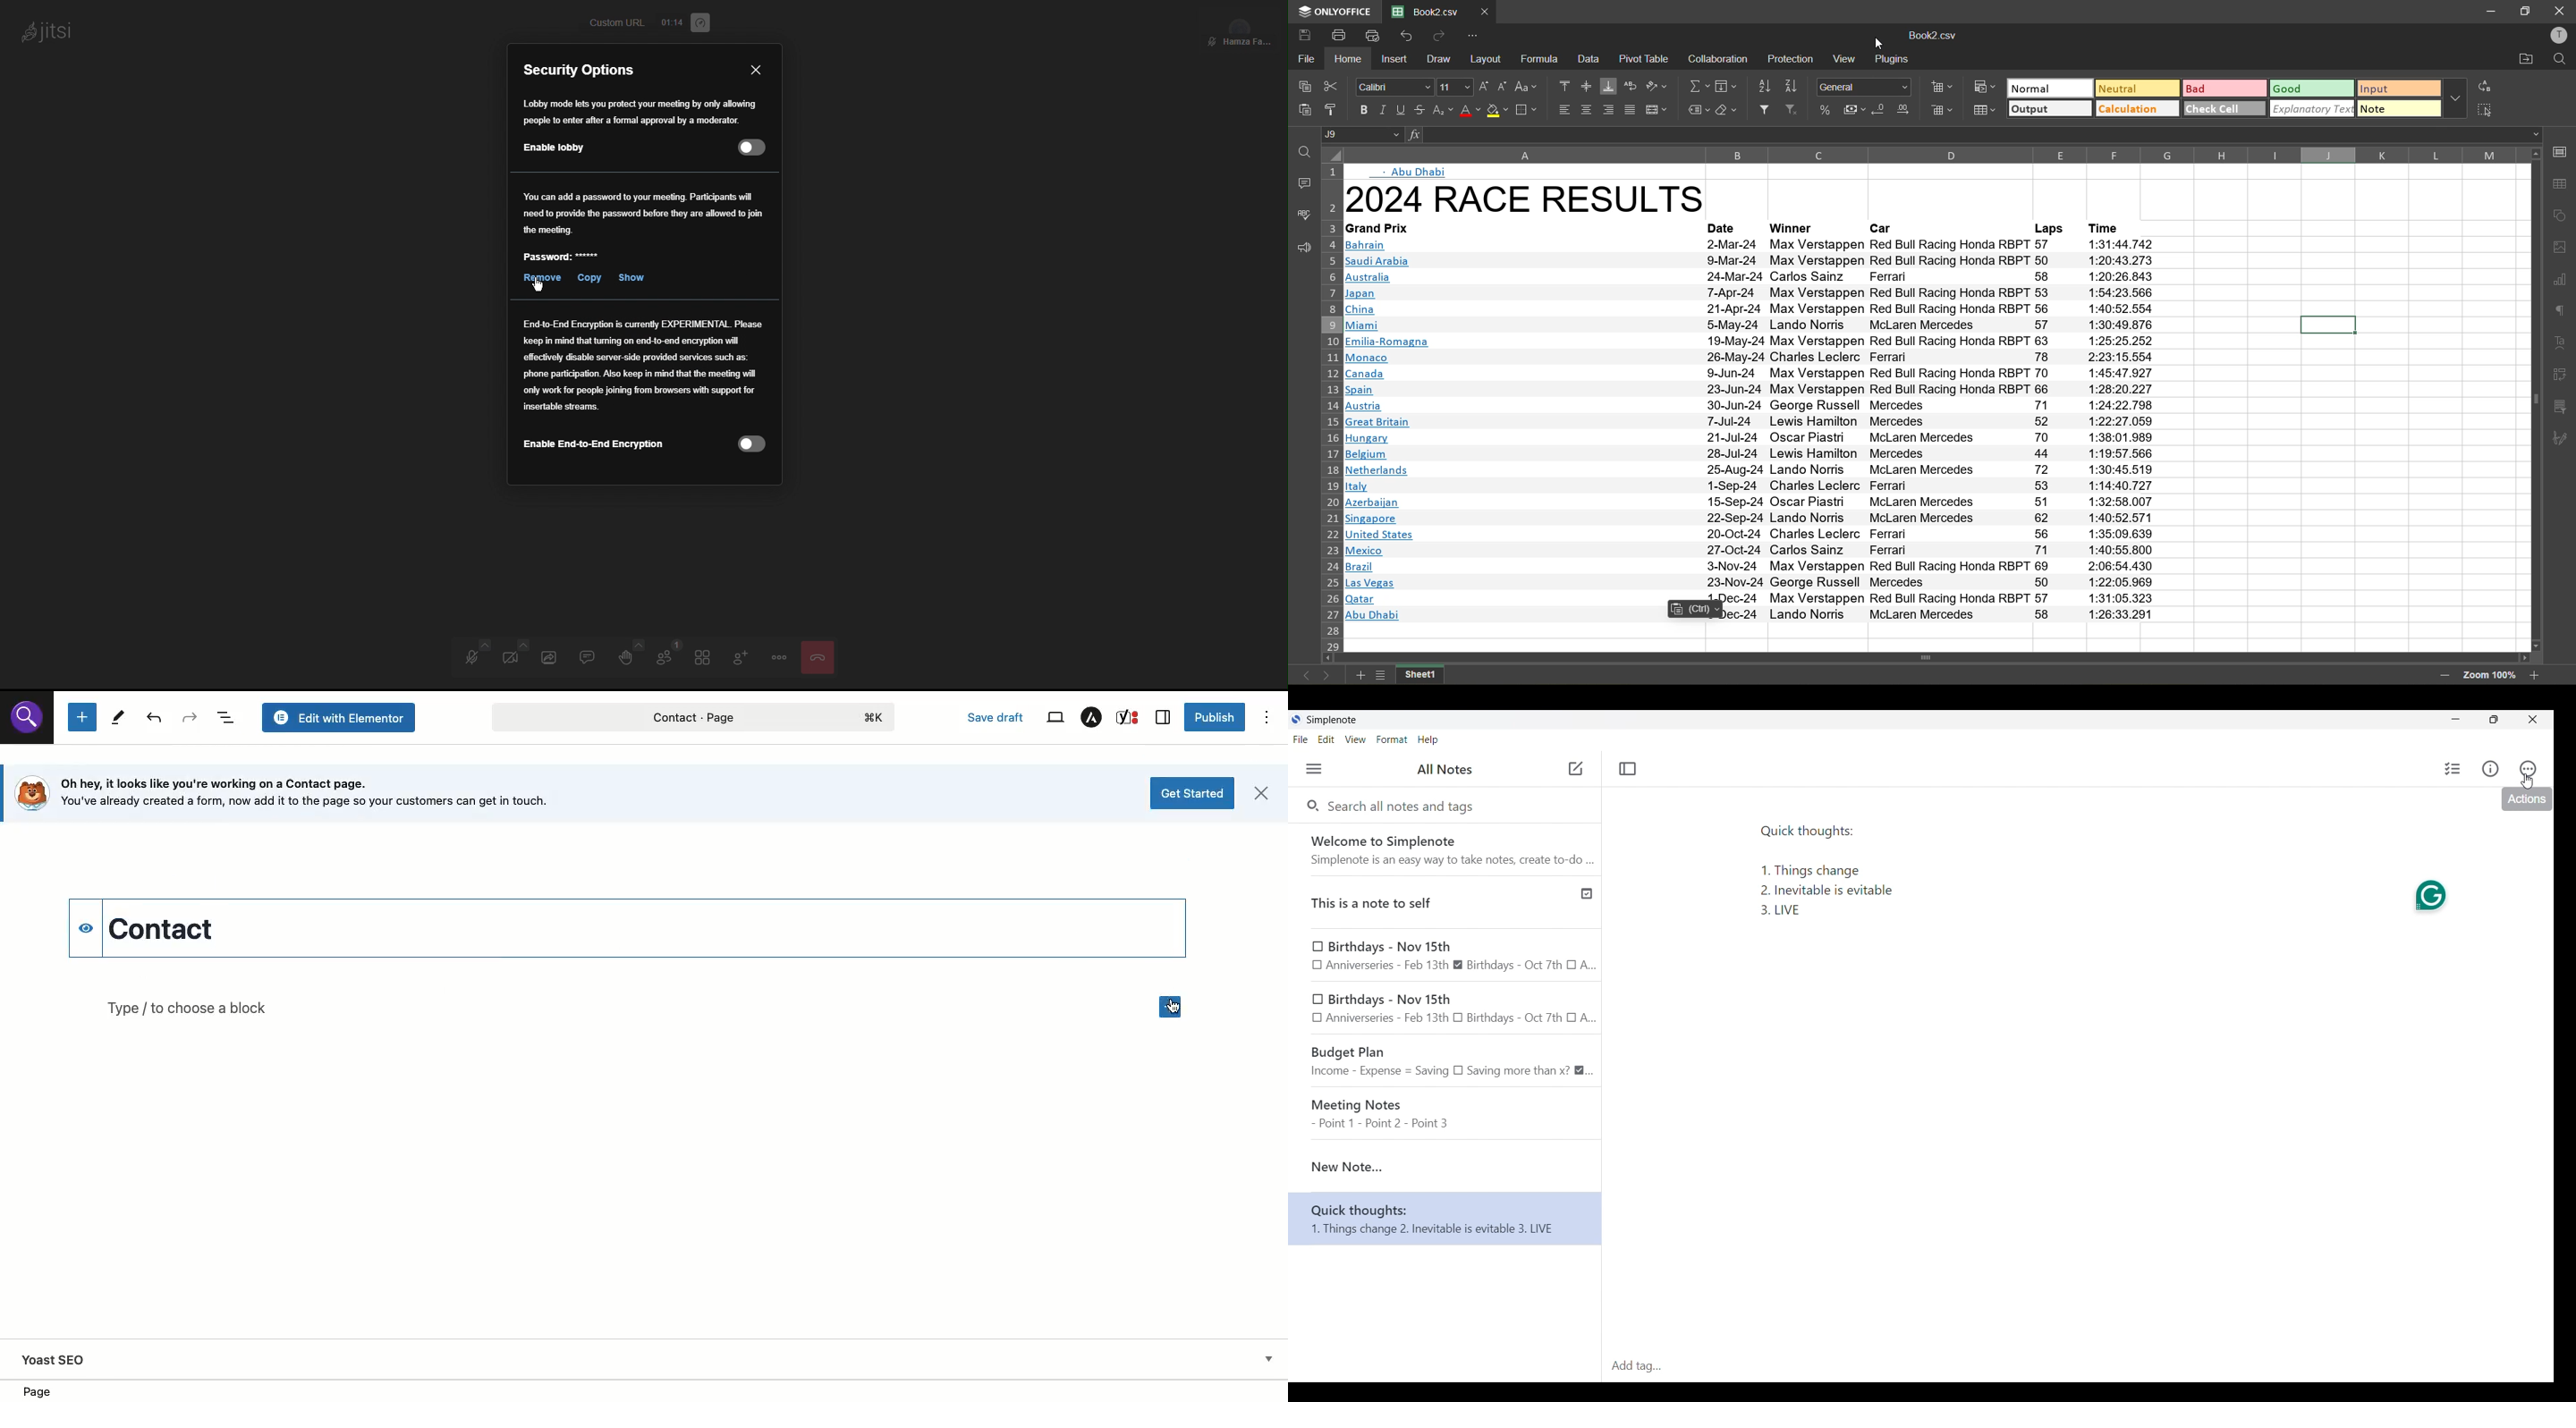 The height and width of the screenshot is (1428, 2576). I want to click on align right, so click(1609, 111).